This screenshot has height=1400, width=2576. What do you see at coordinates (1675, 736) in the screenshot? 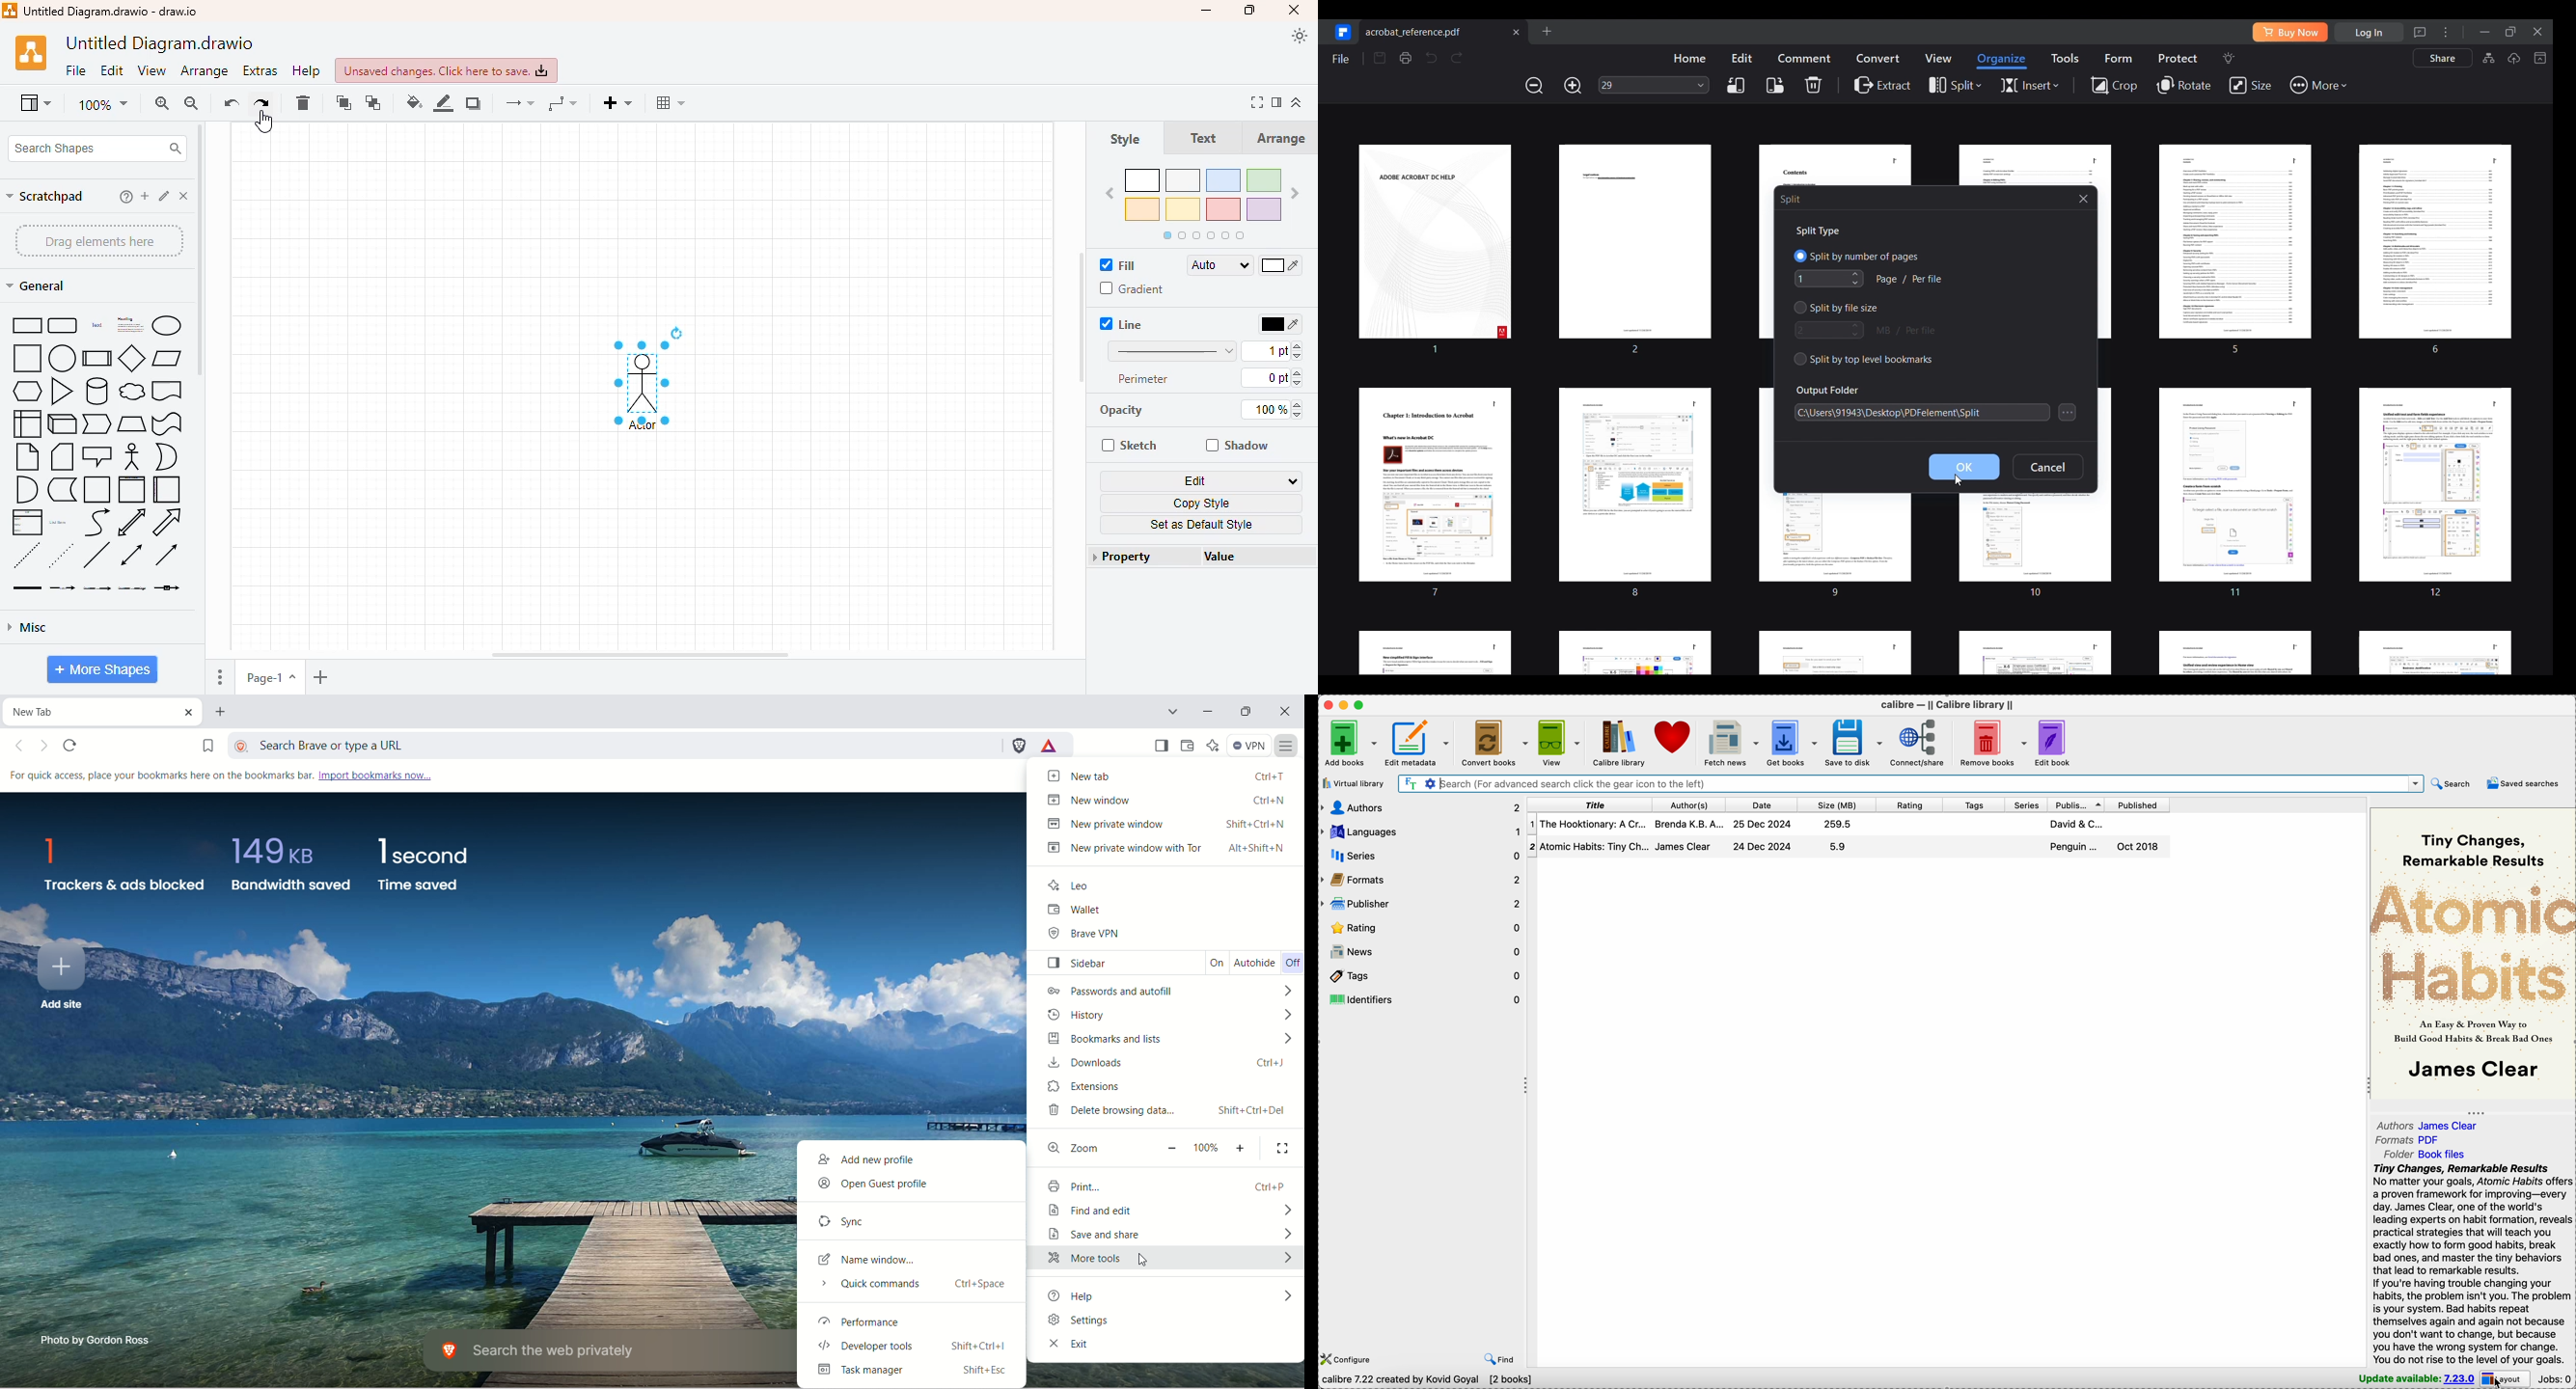
I see `donate` at bounding box center [1675, 736].